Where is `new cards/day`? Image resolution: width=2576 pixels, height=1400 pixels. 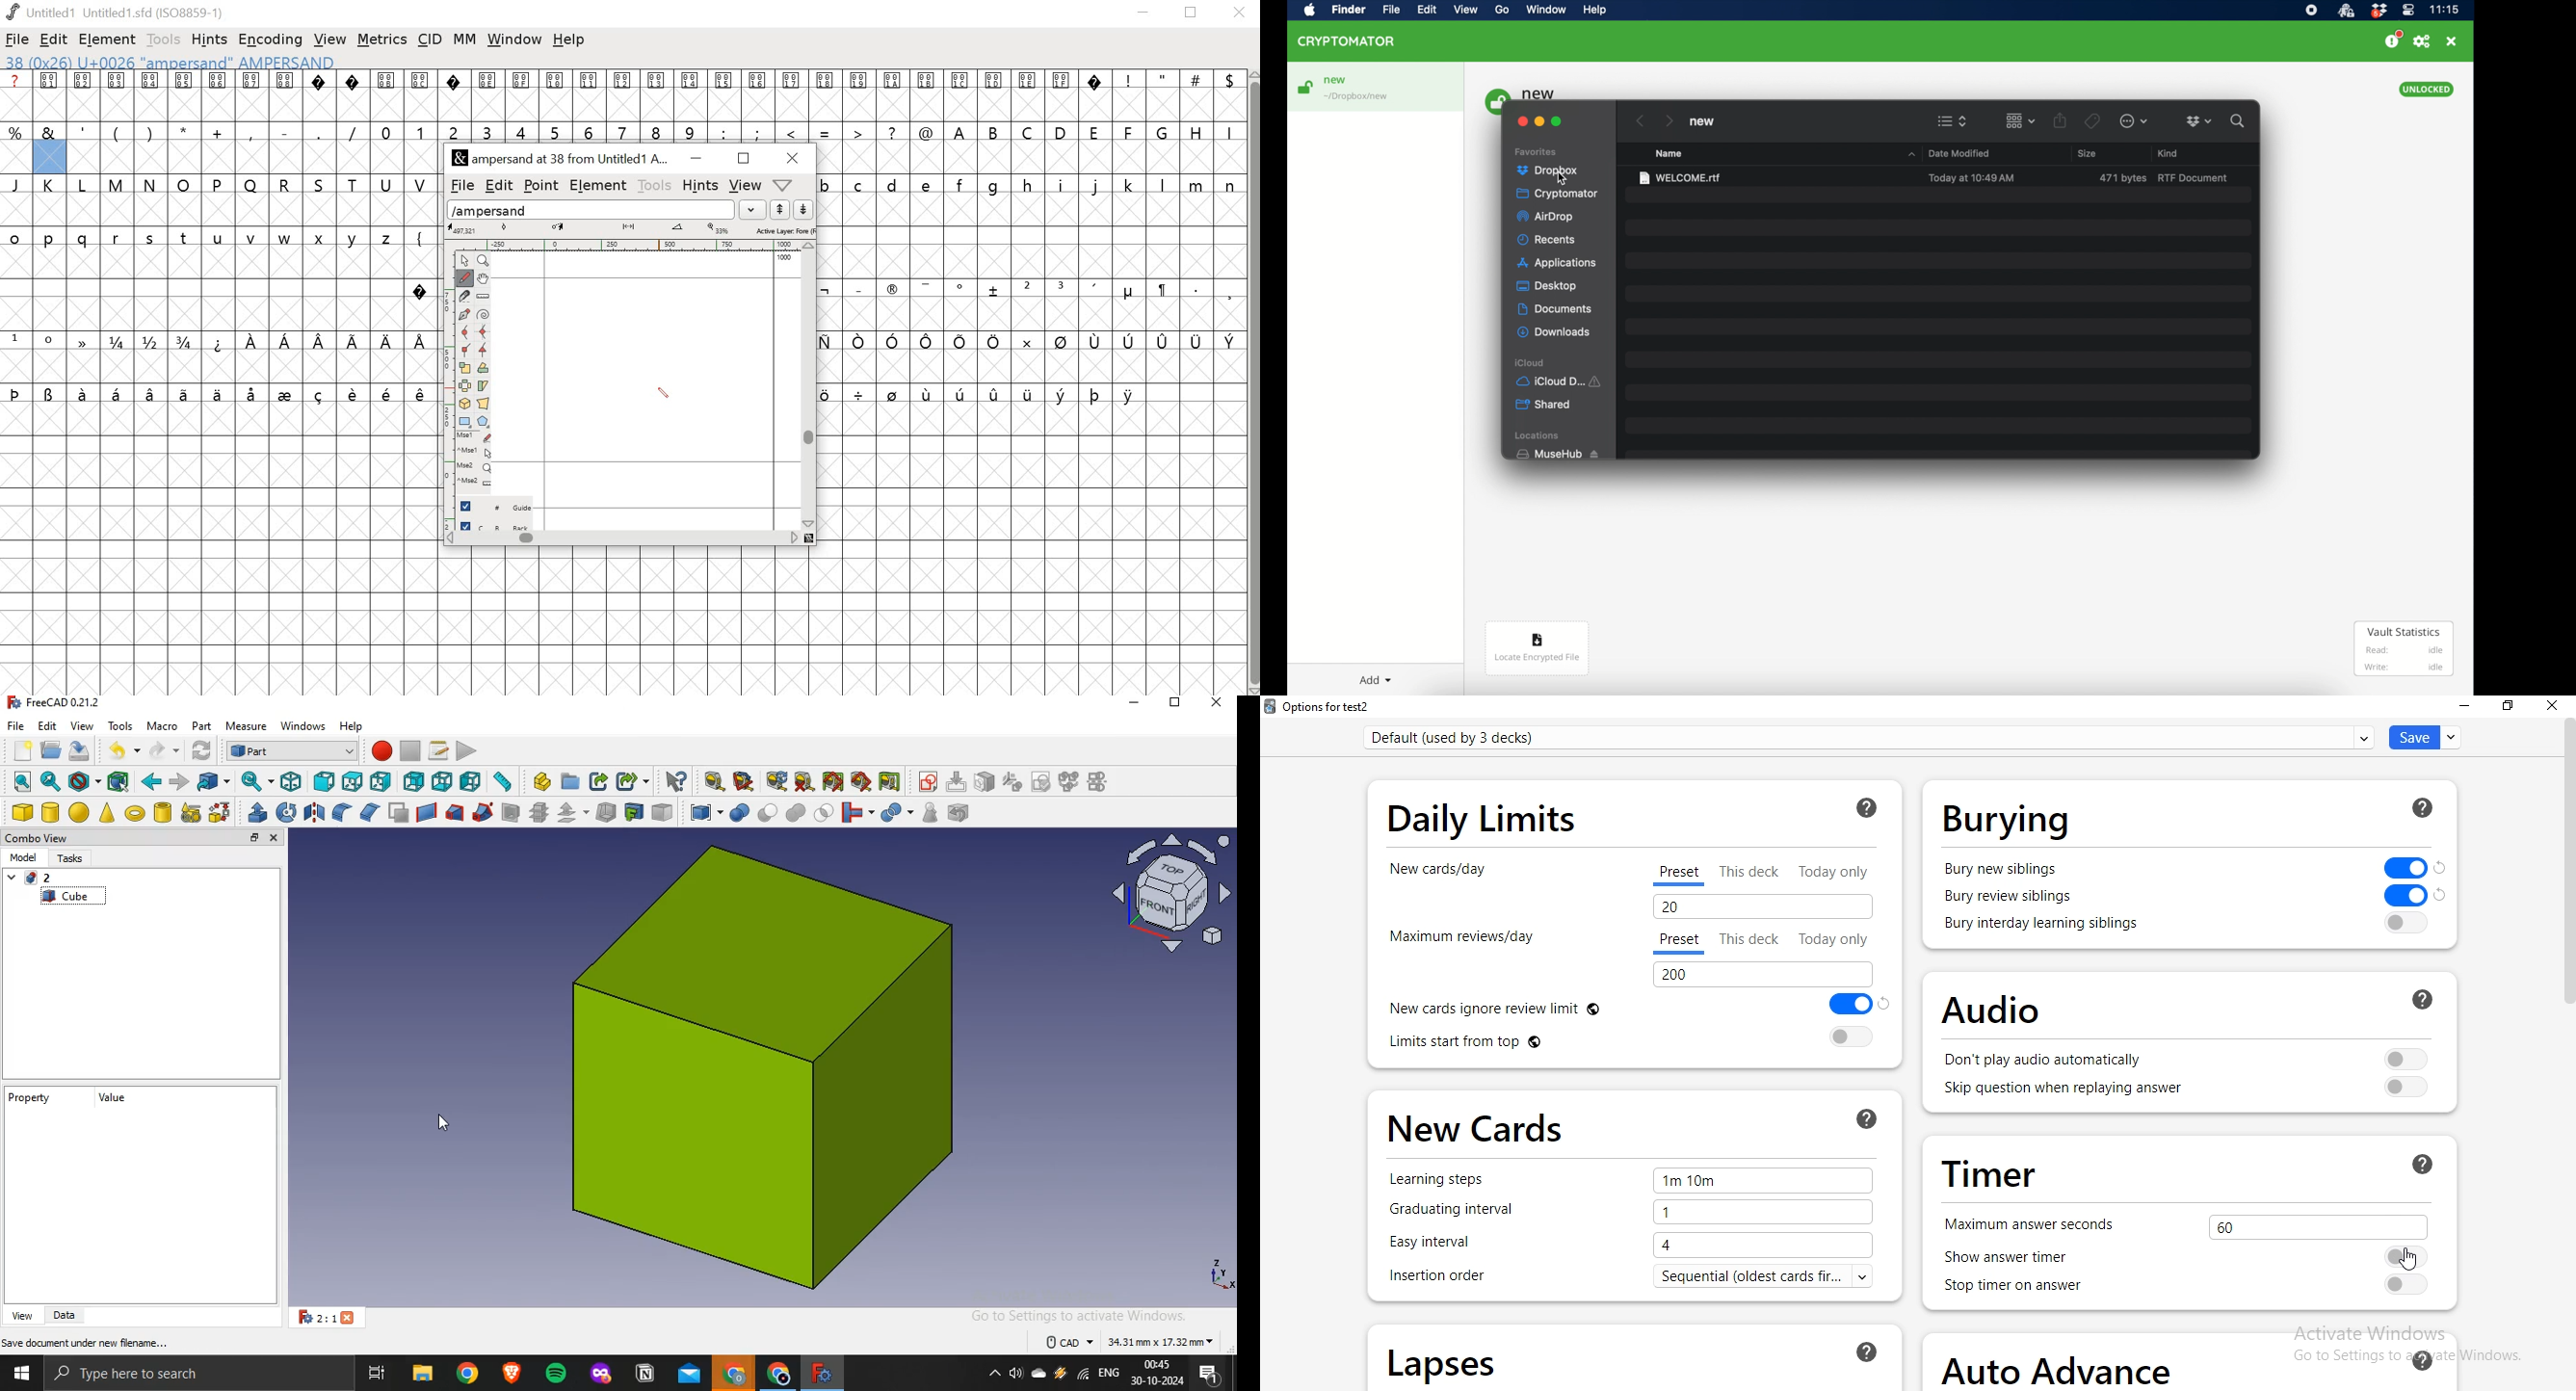 new cards/day is located at coordinates (1459, 871).